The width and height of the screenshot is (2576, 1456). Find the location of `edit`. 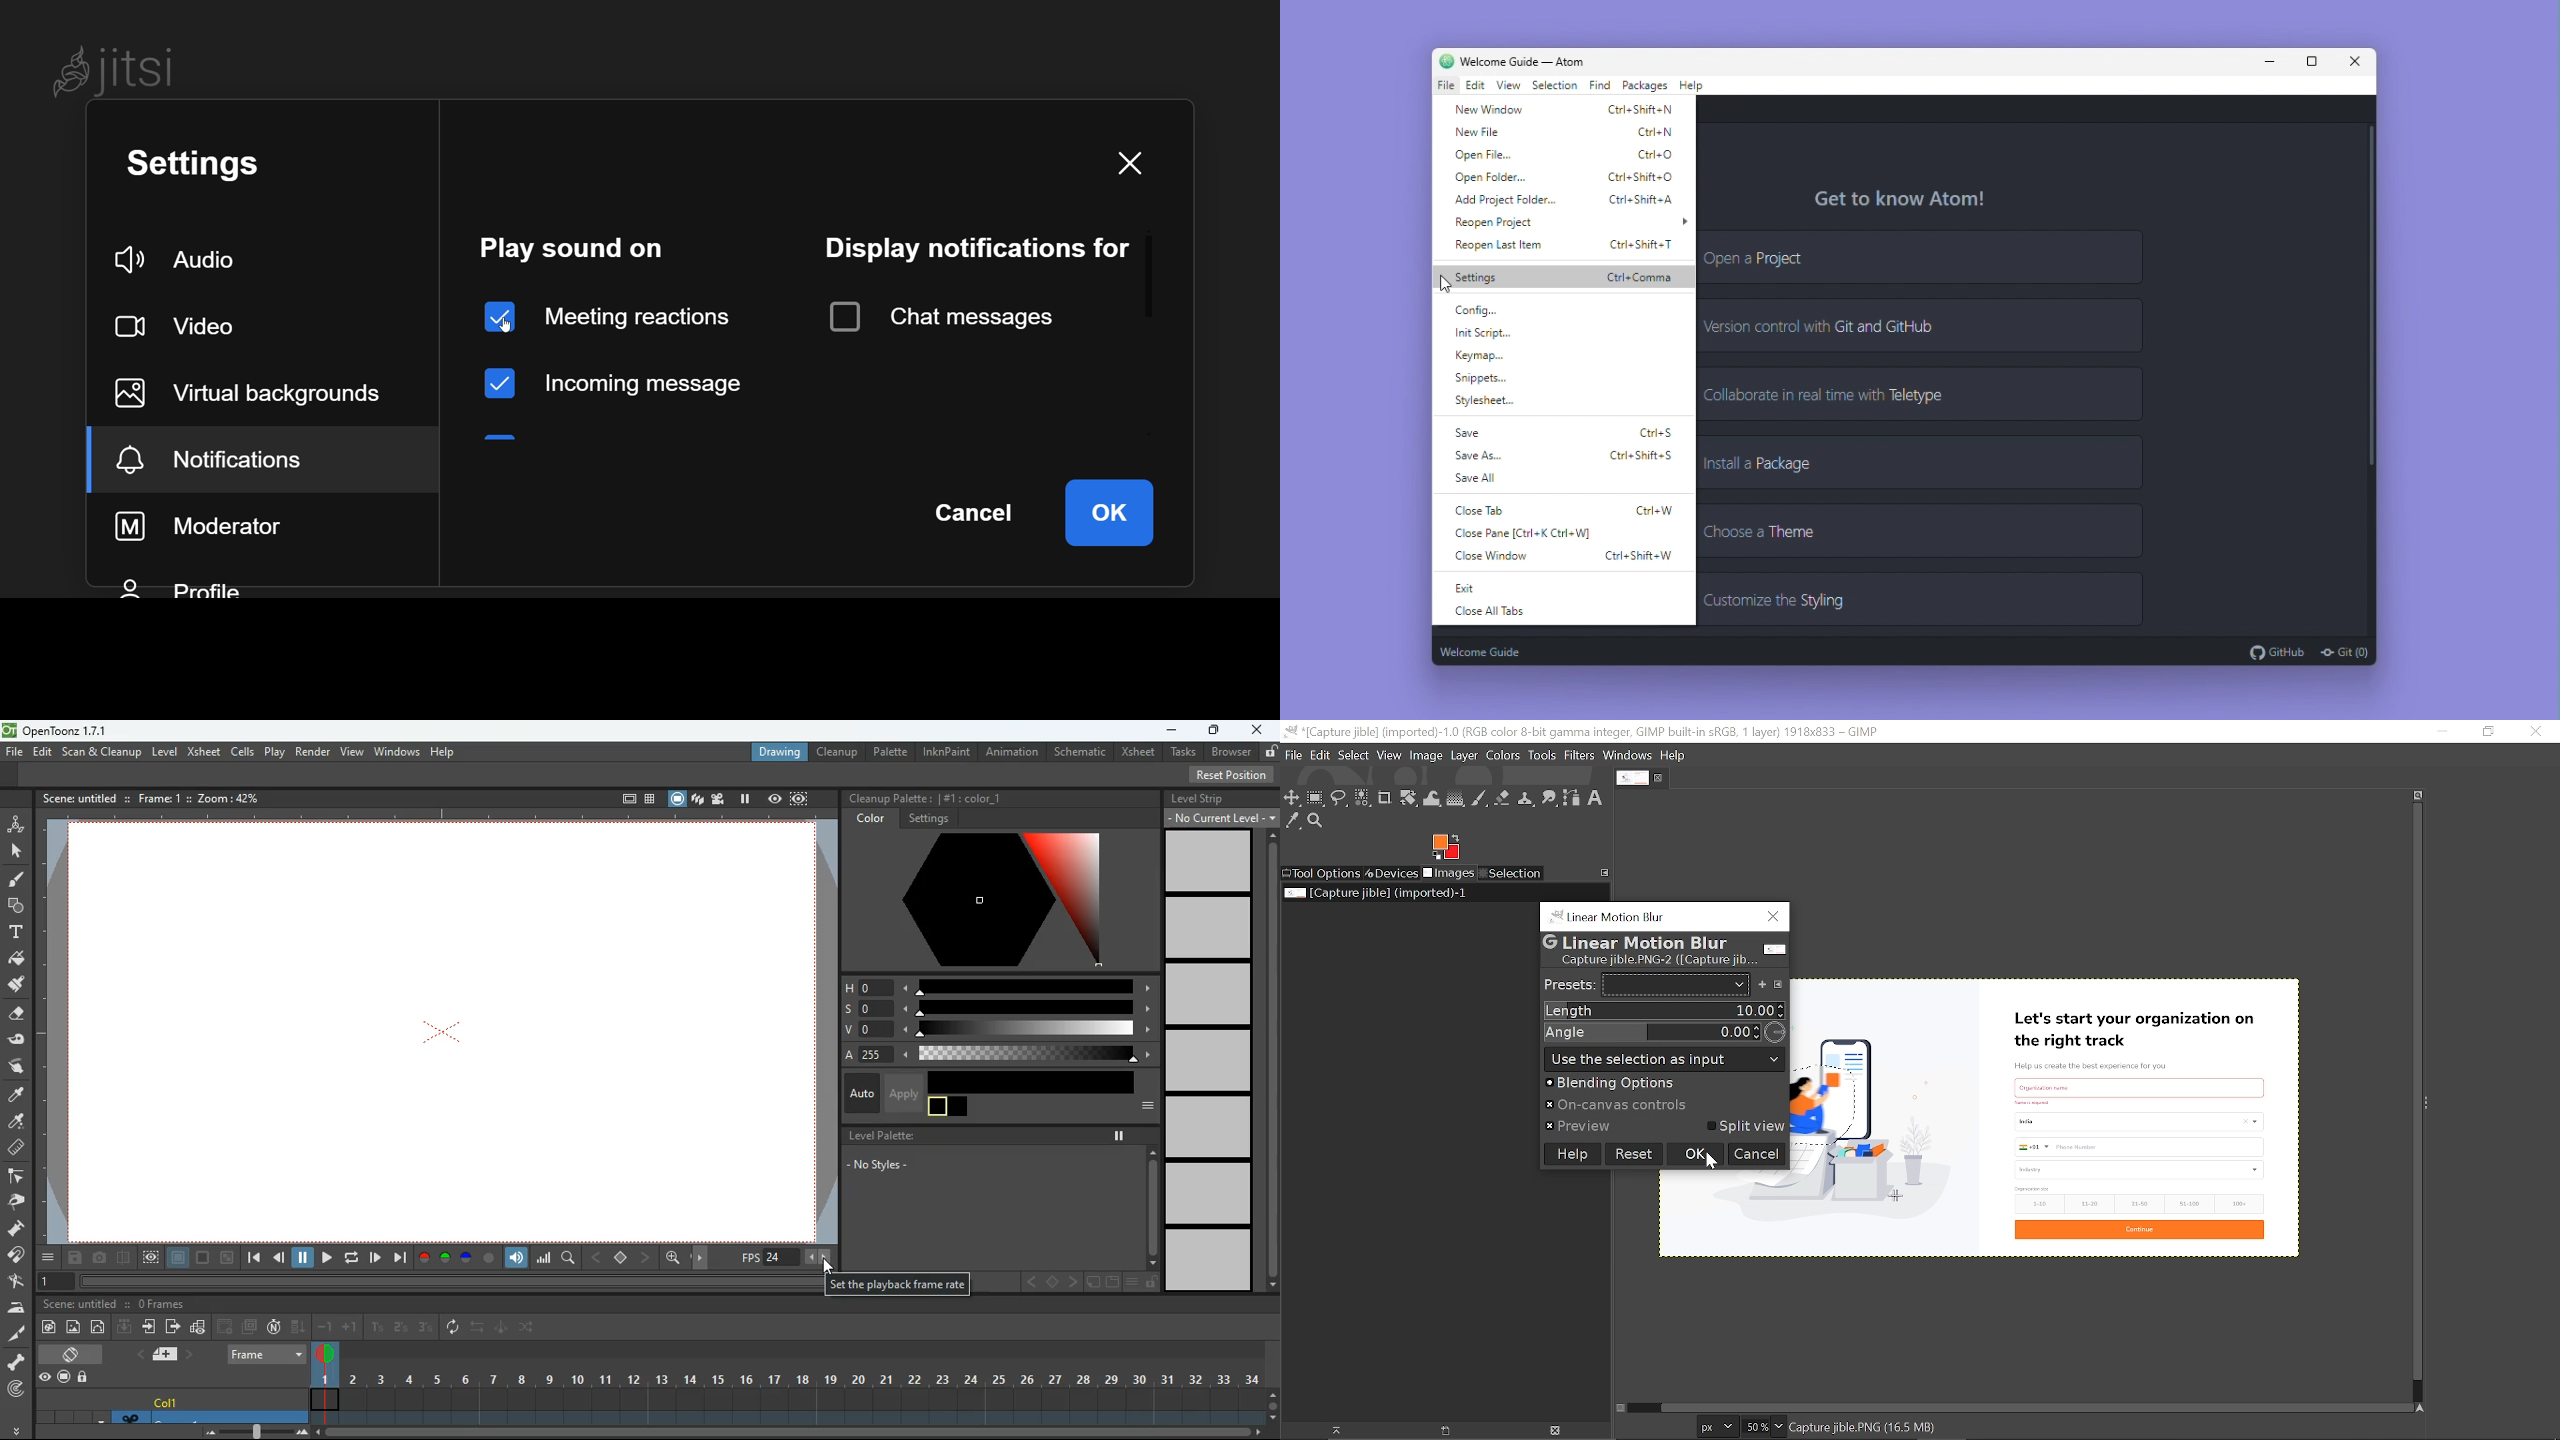

edit is located at coordinates (99, 1329).